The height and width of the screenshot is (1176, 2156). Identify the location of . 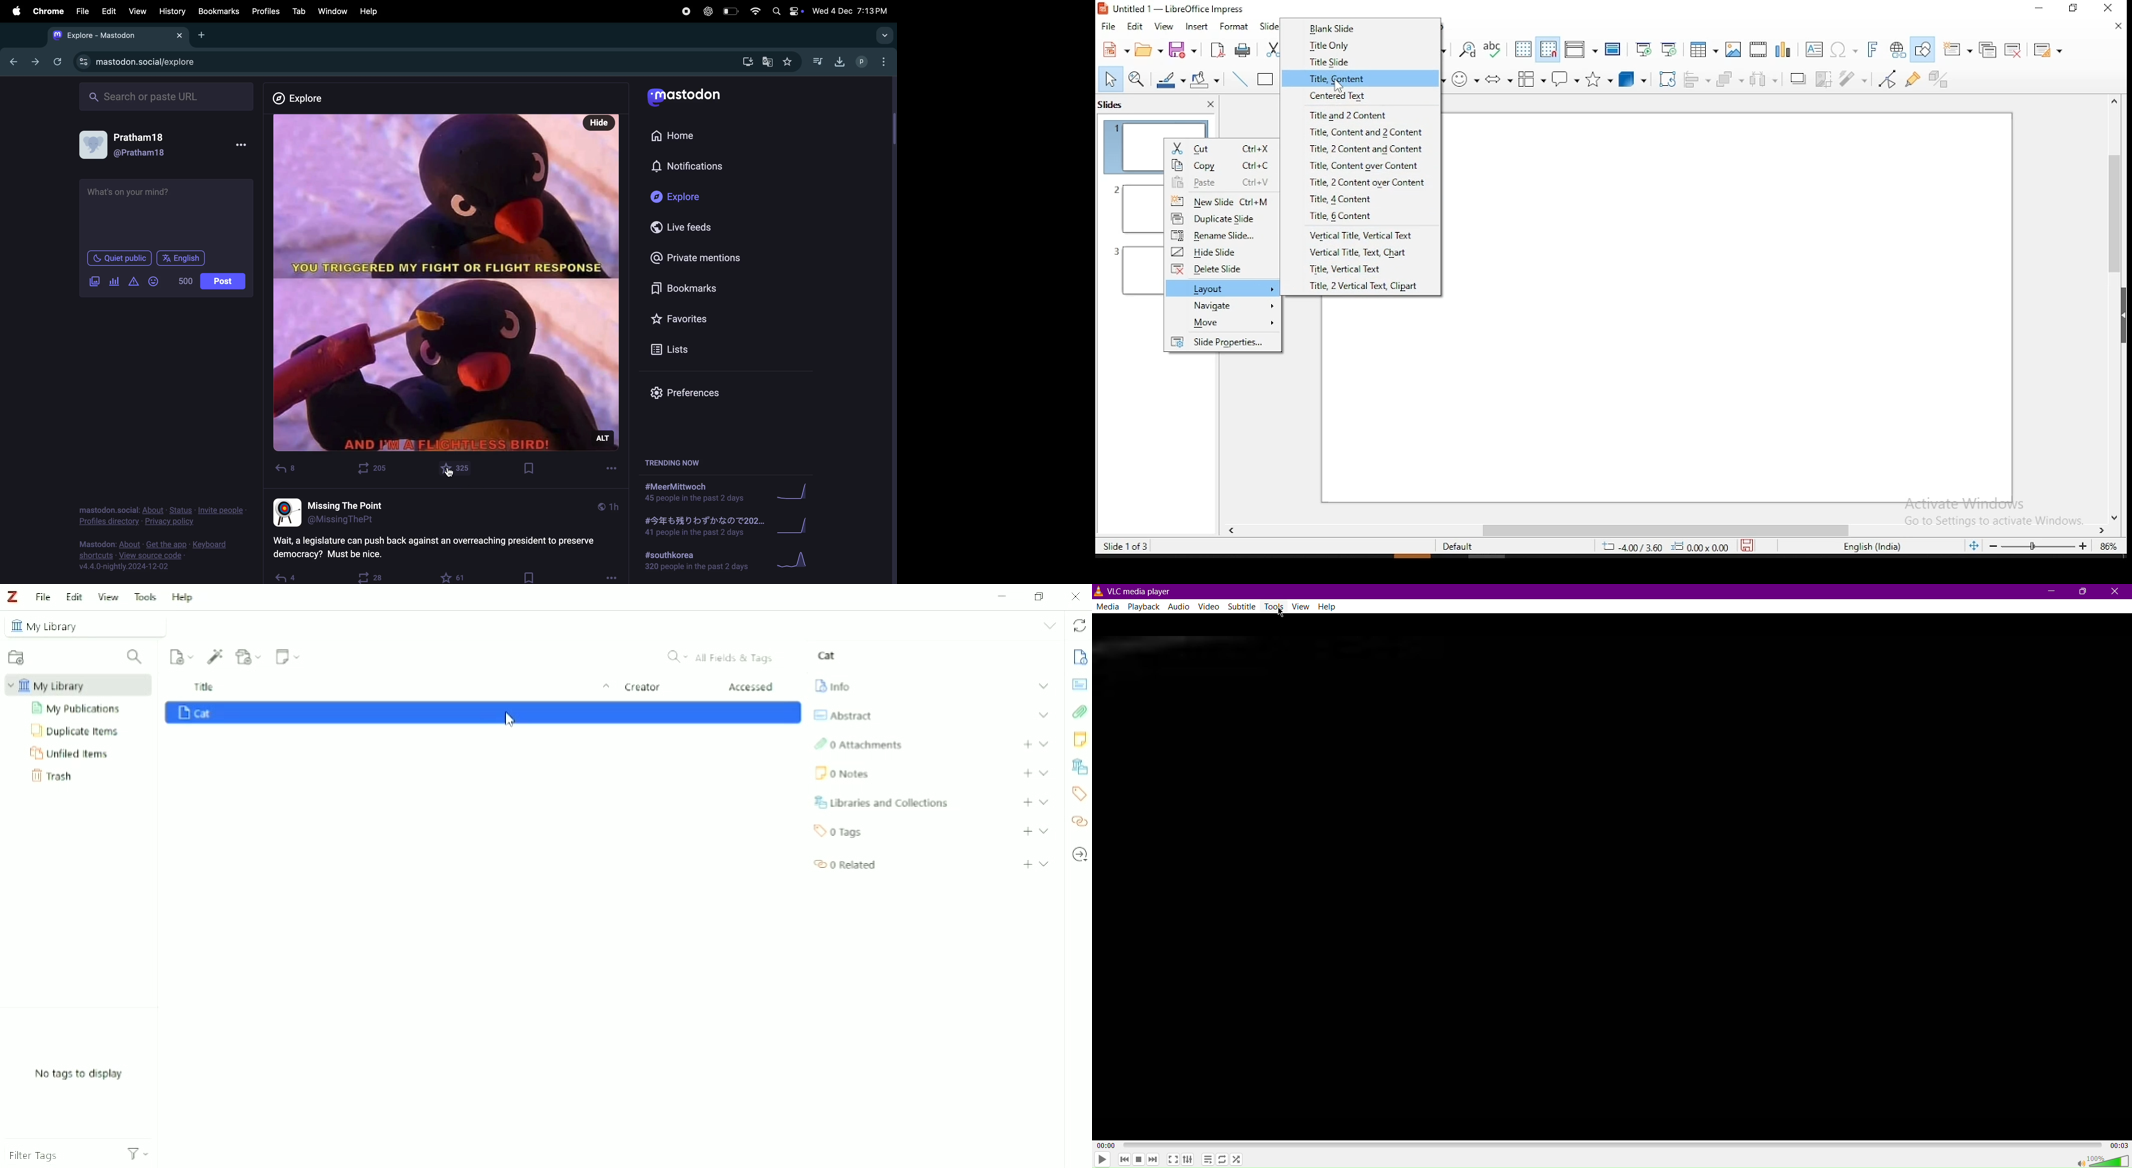
(1498, 80).